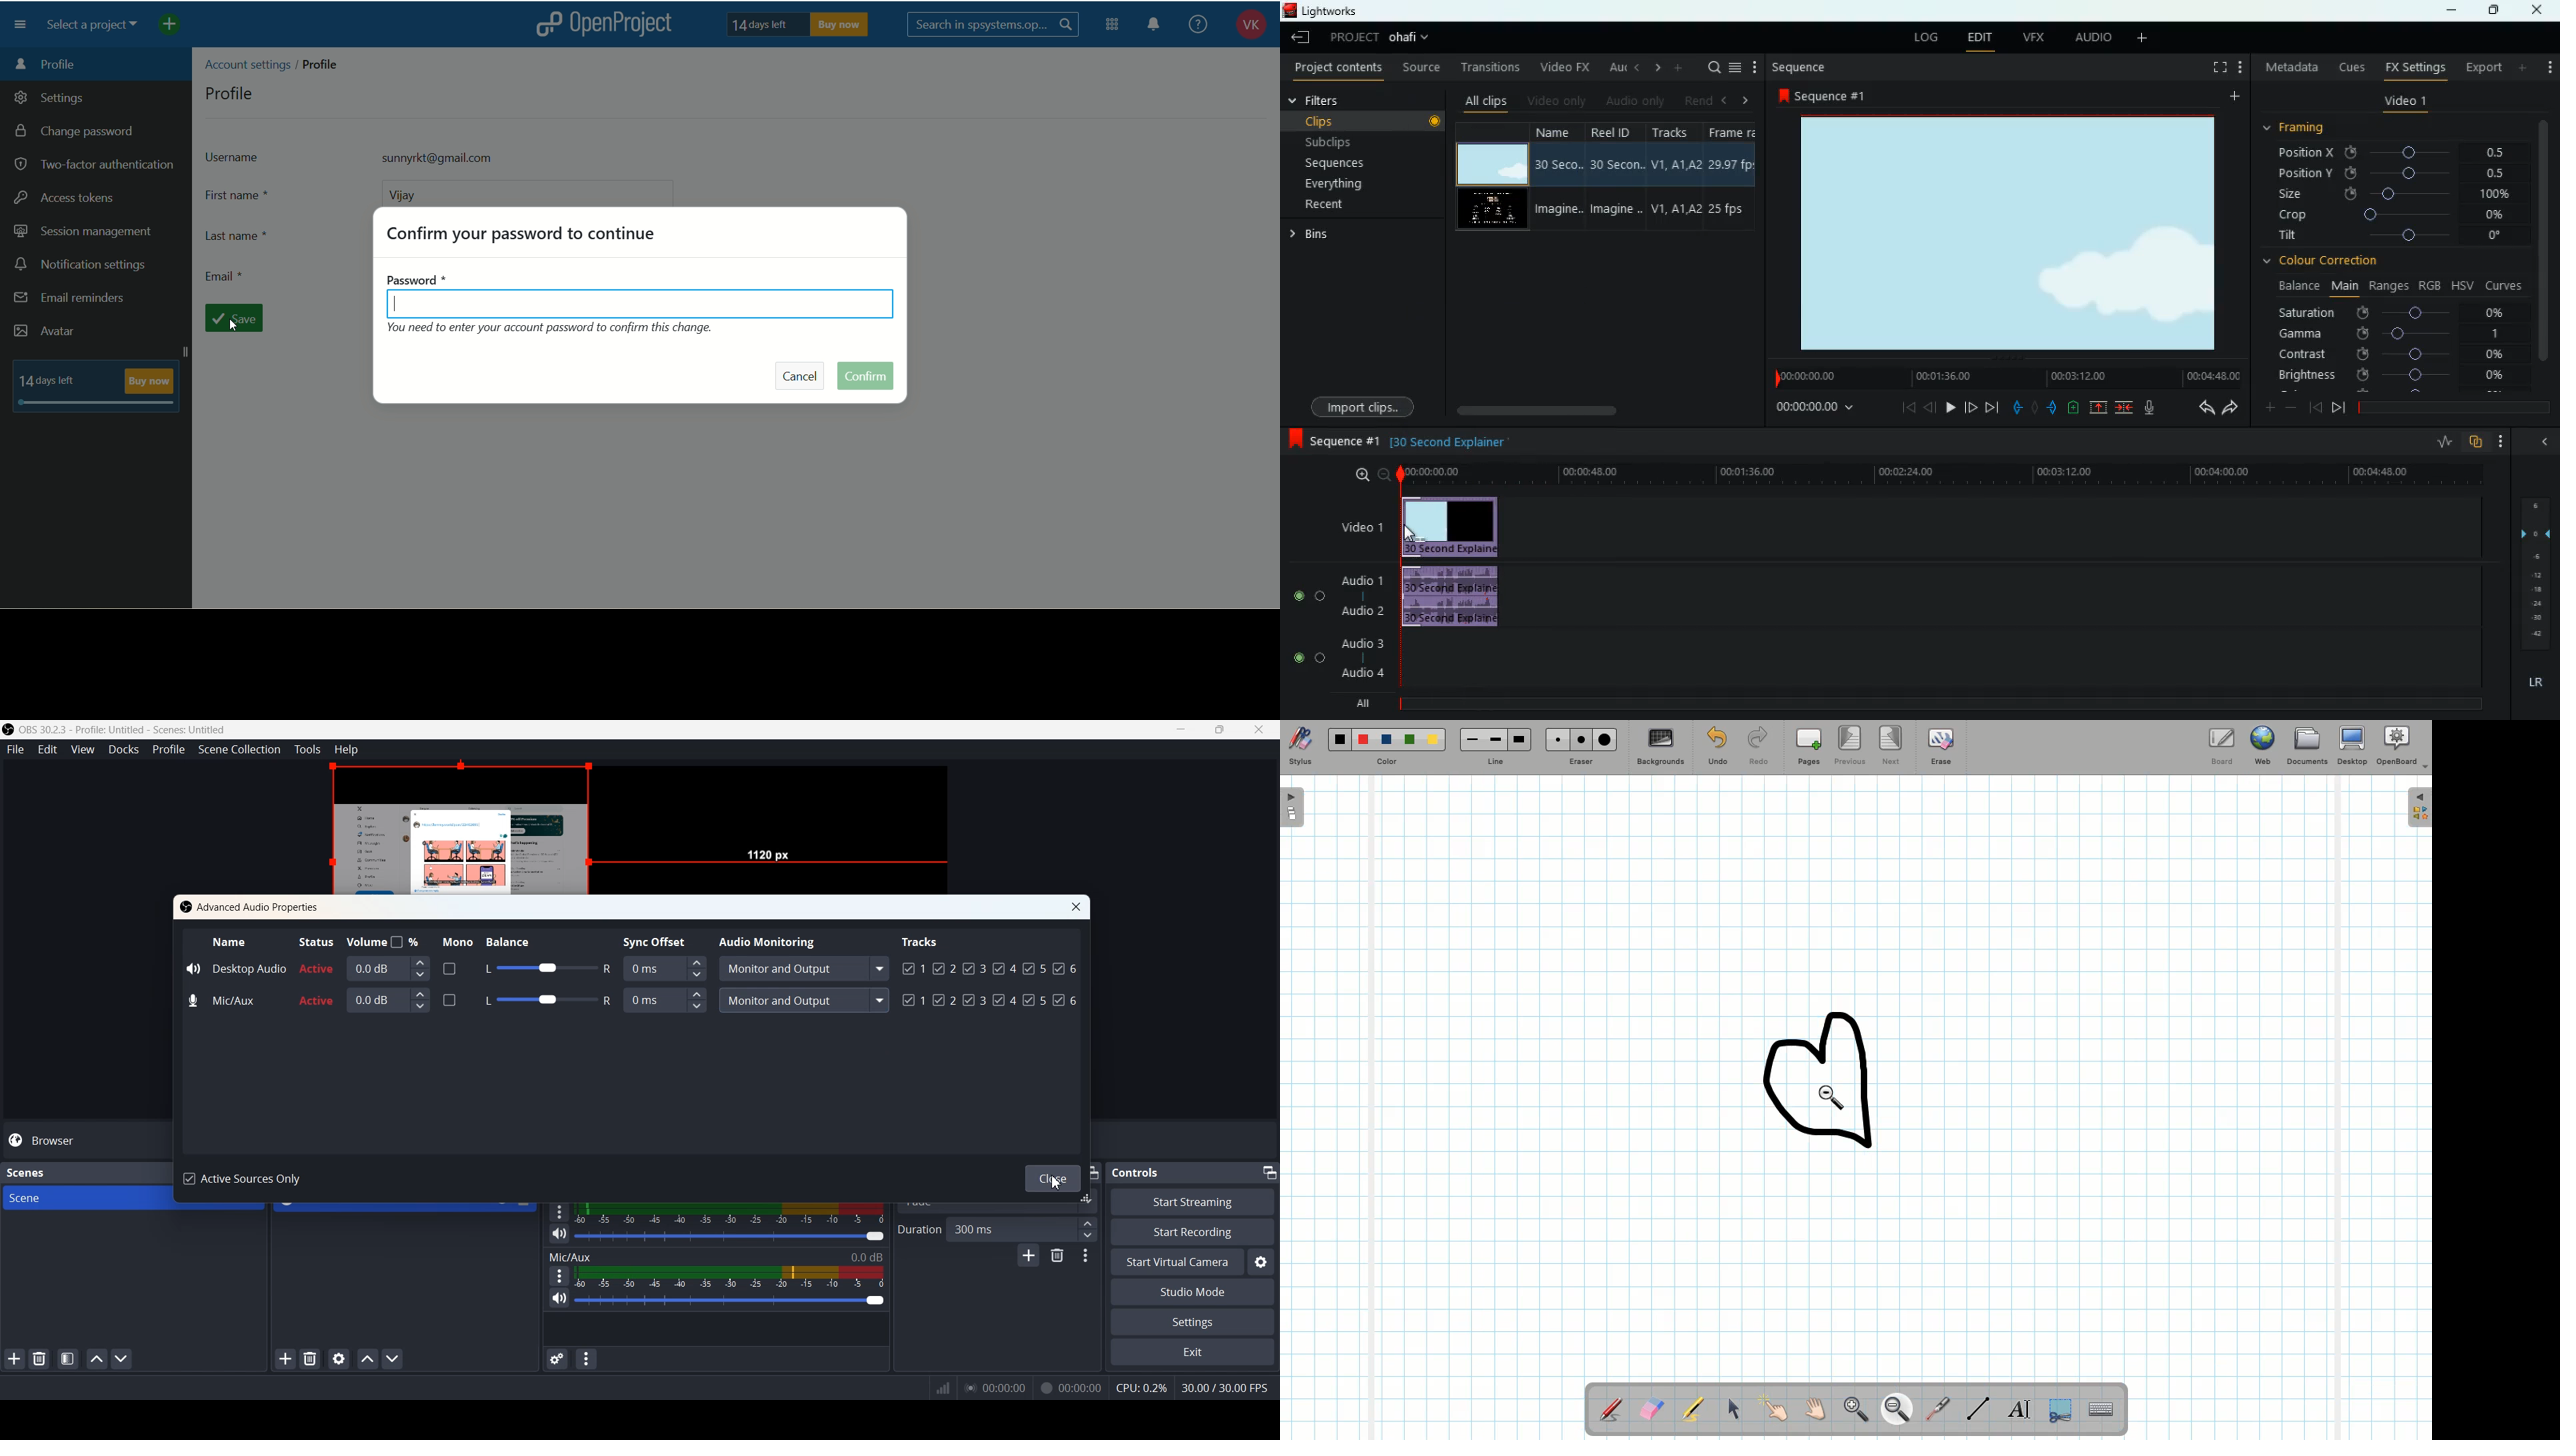 The height and width of the screenshot is (1456, 2576). What do you see at coordinates (1023, 1229) in the screenshot?
I see `300 ms` at bounding box center [1023, 1229].